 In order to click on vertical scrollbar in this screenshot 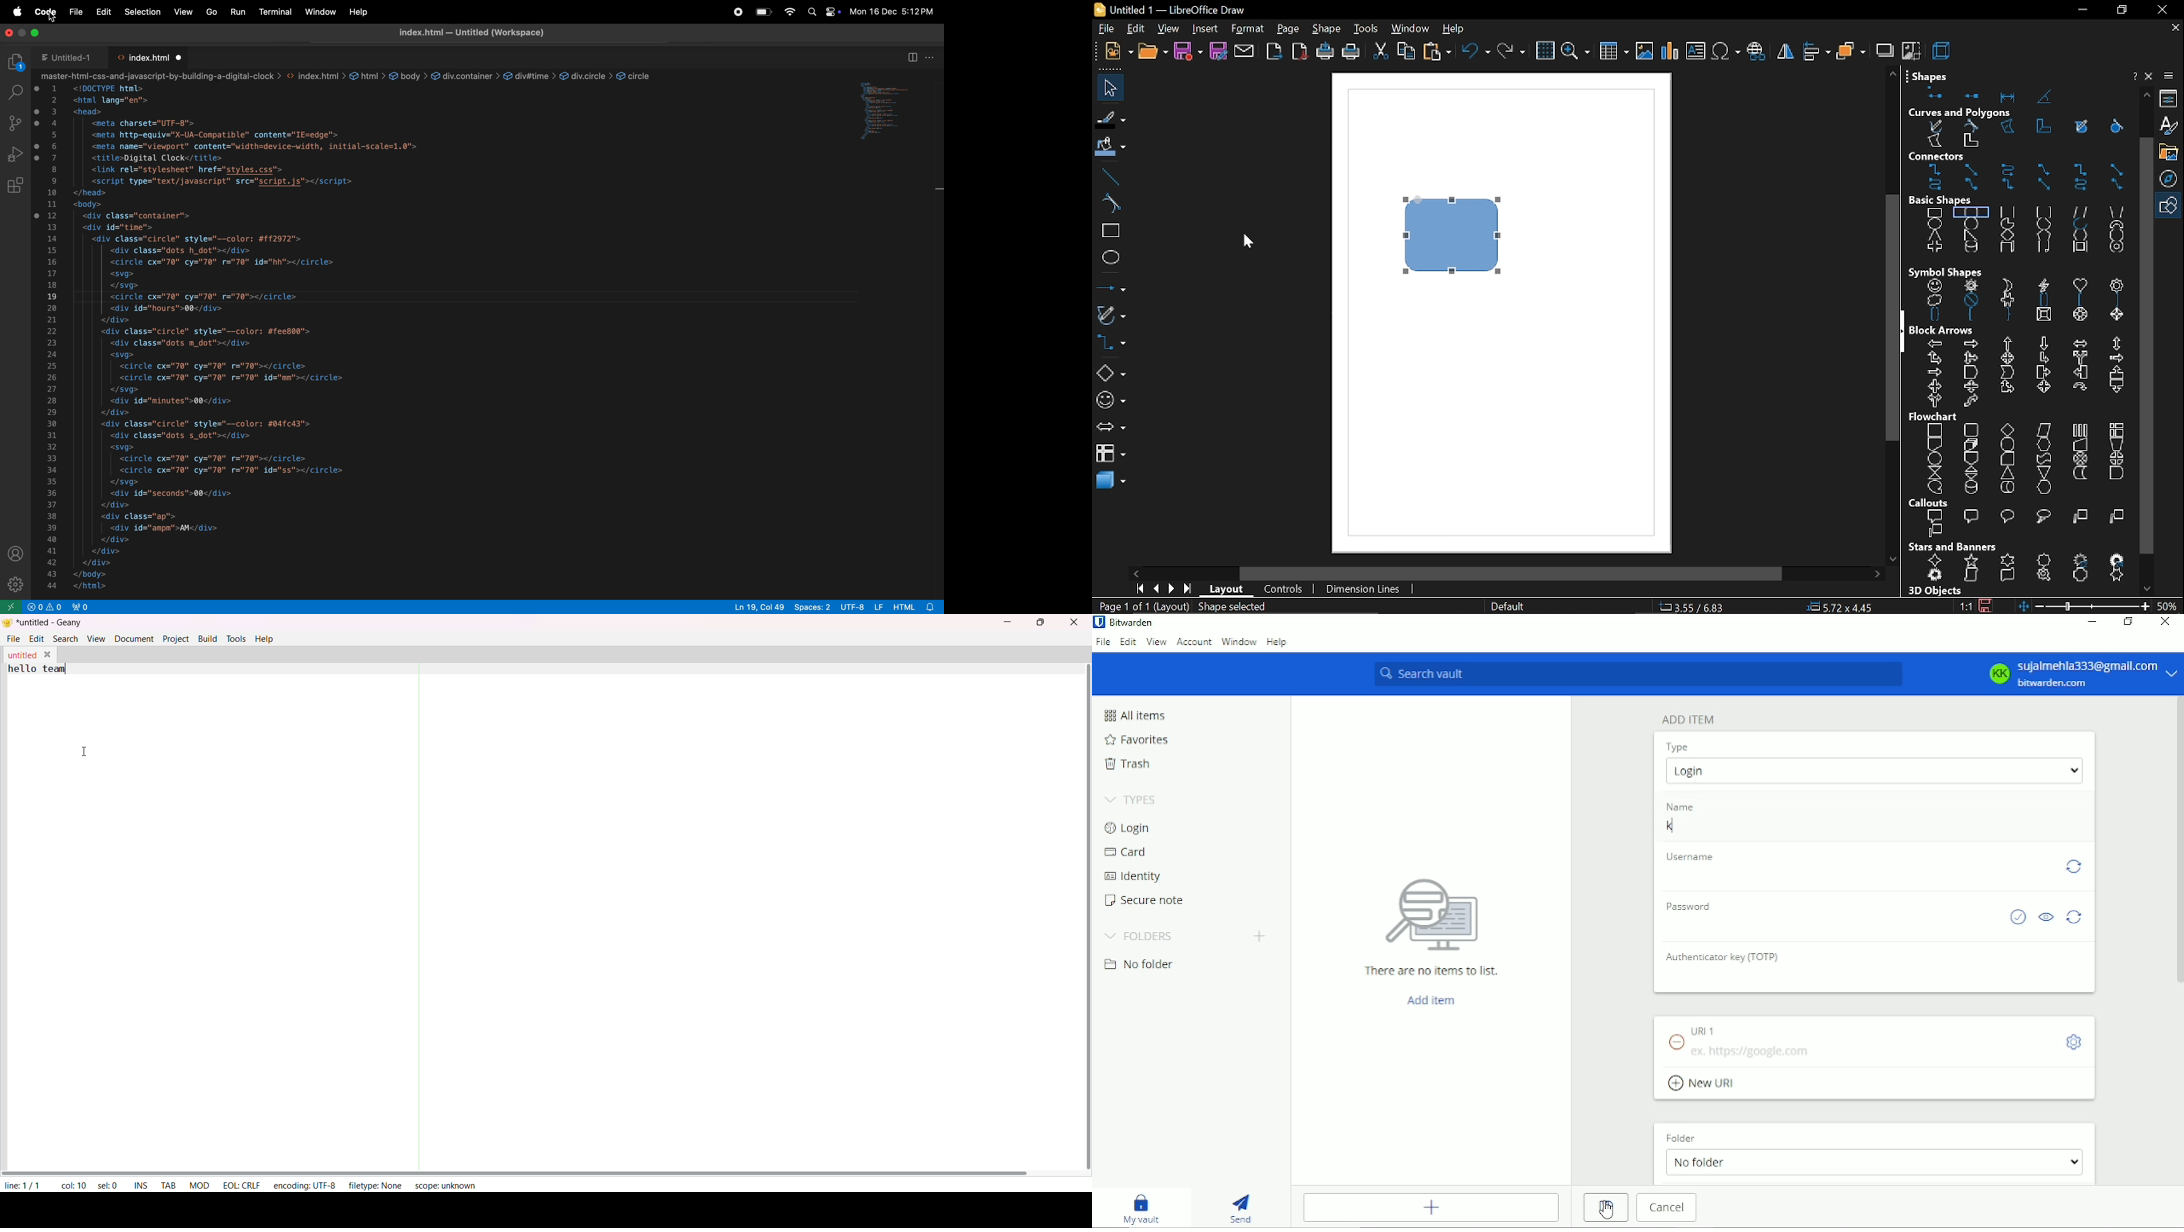, I will do `click(2180, 842)`.